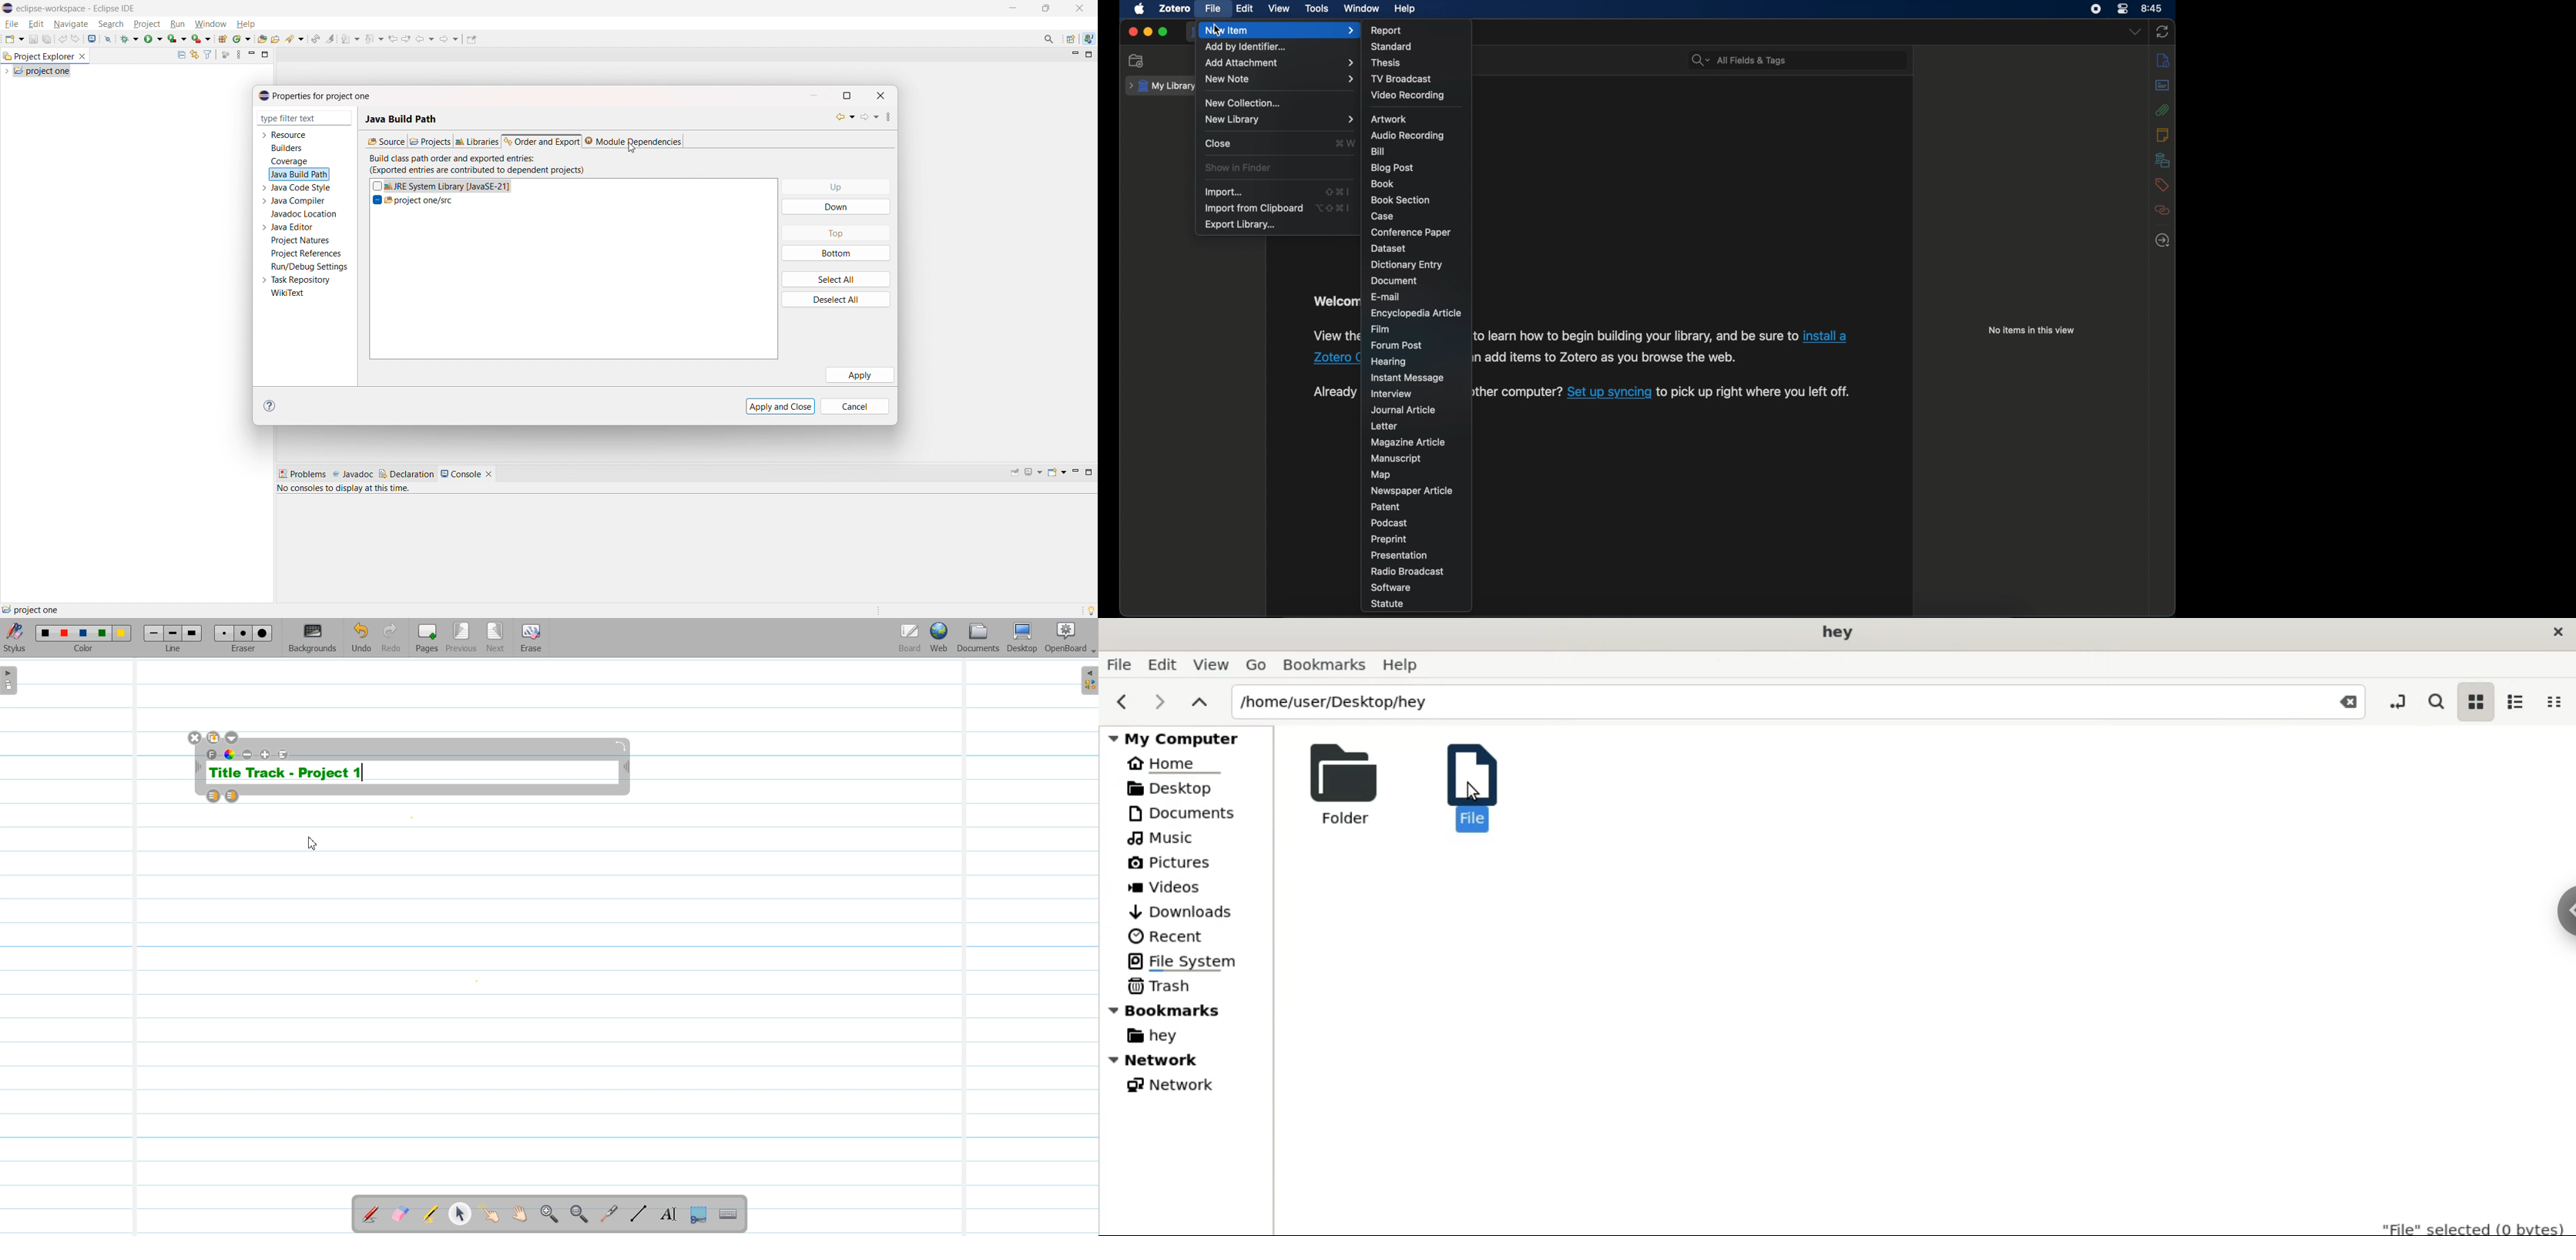 The image size is (2576, 1260). Describe the element at coordinates (239, 54) in the screenshot. I see `view menu` at that location.